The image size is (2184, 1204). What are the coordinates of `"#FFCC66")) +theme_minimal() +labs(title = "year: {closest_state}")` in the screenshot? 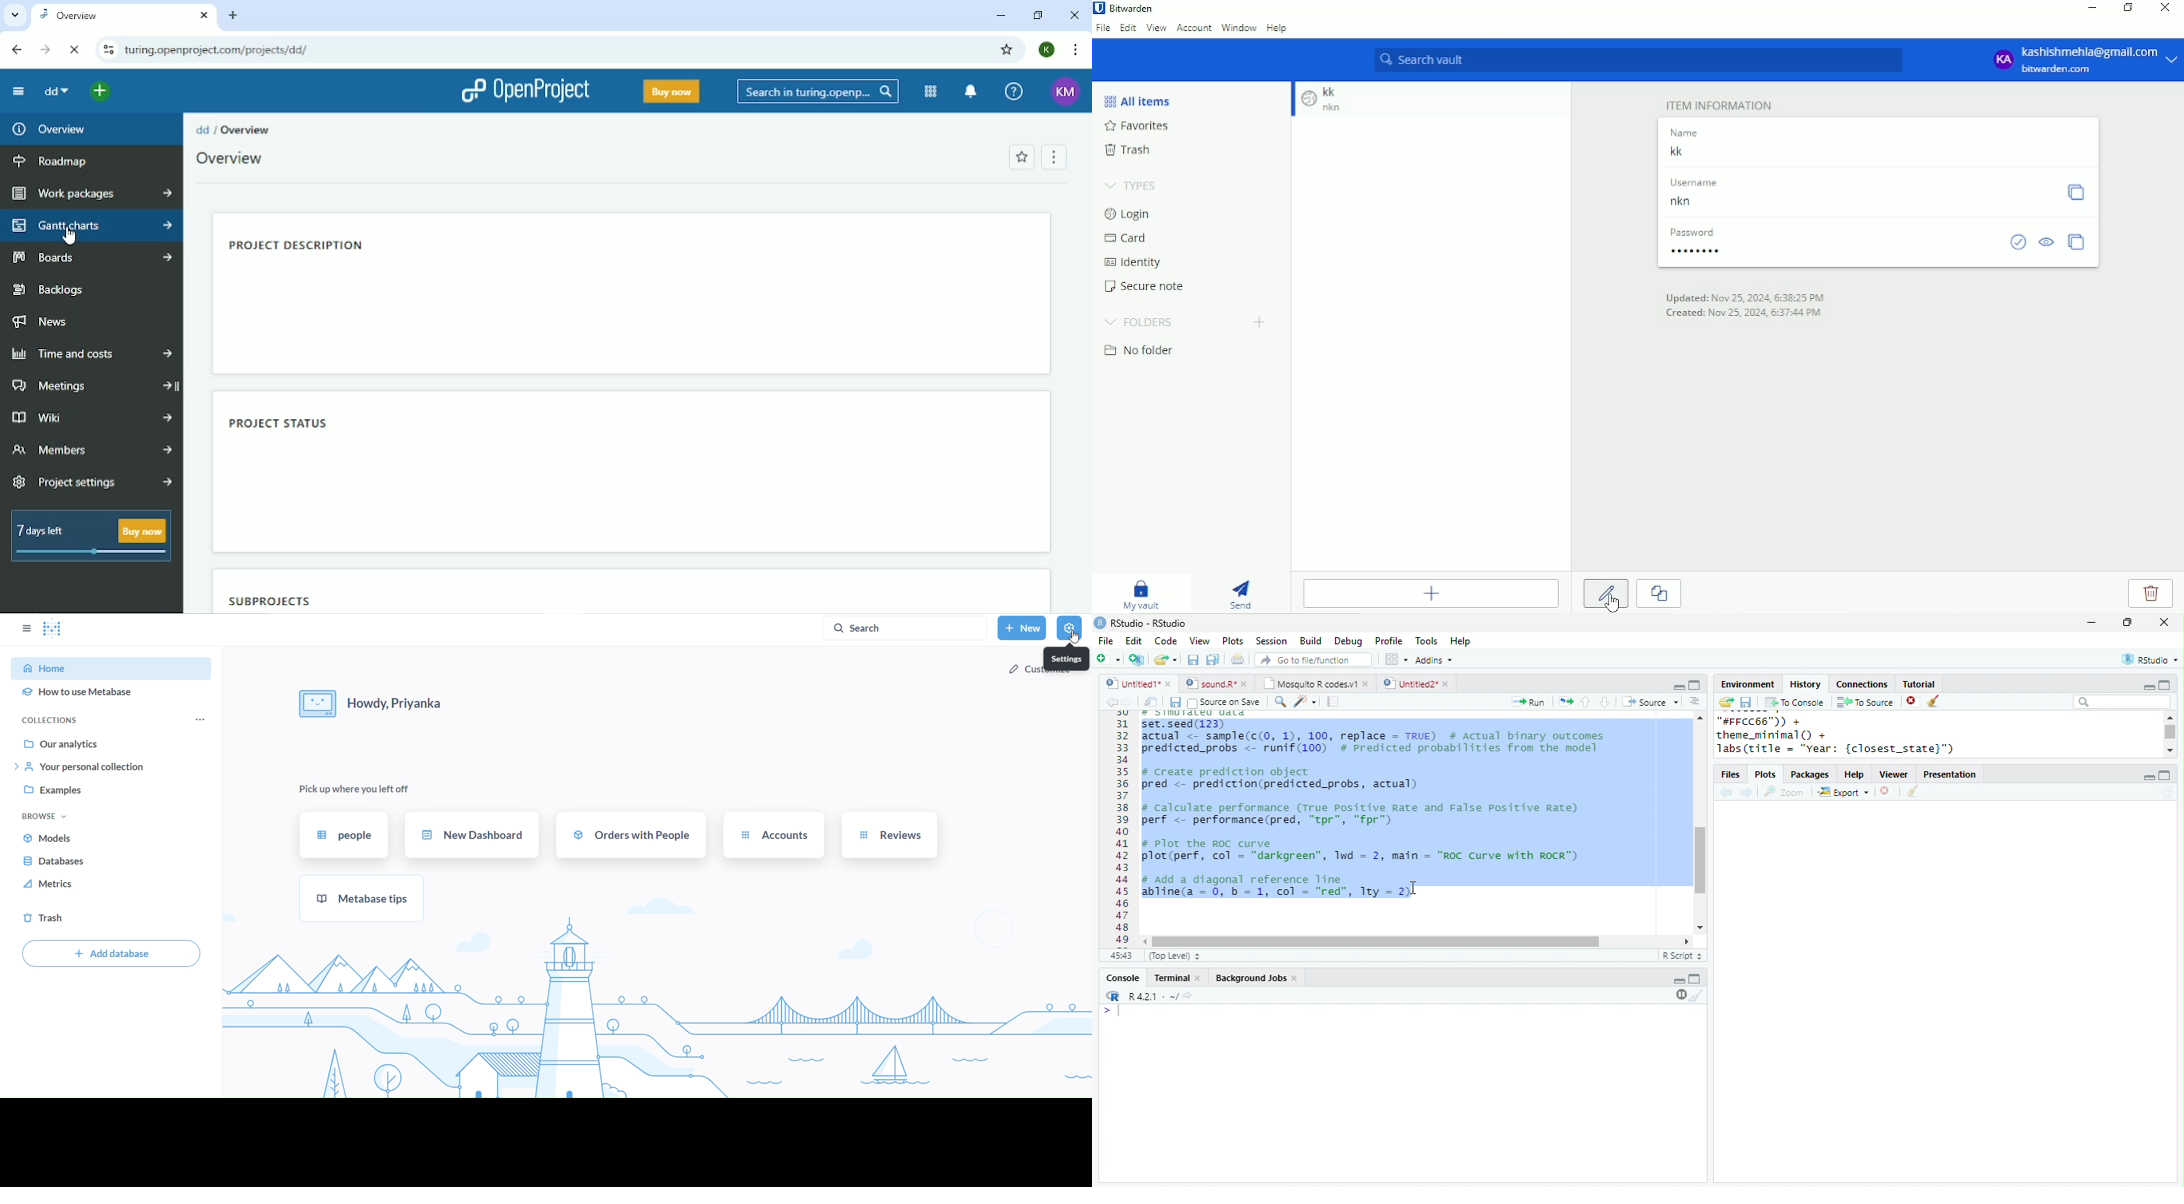 It's located at (1855, 736).